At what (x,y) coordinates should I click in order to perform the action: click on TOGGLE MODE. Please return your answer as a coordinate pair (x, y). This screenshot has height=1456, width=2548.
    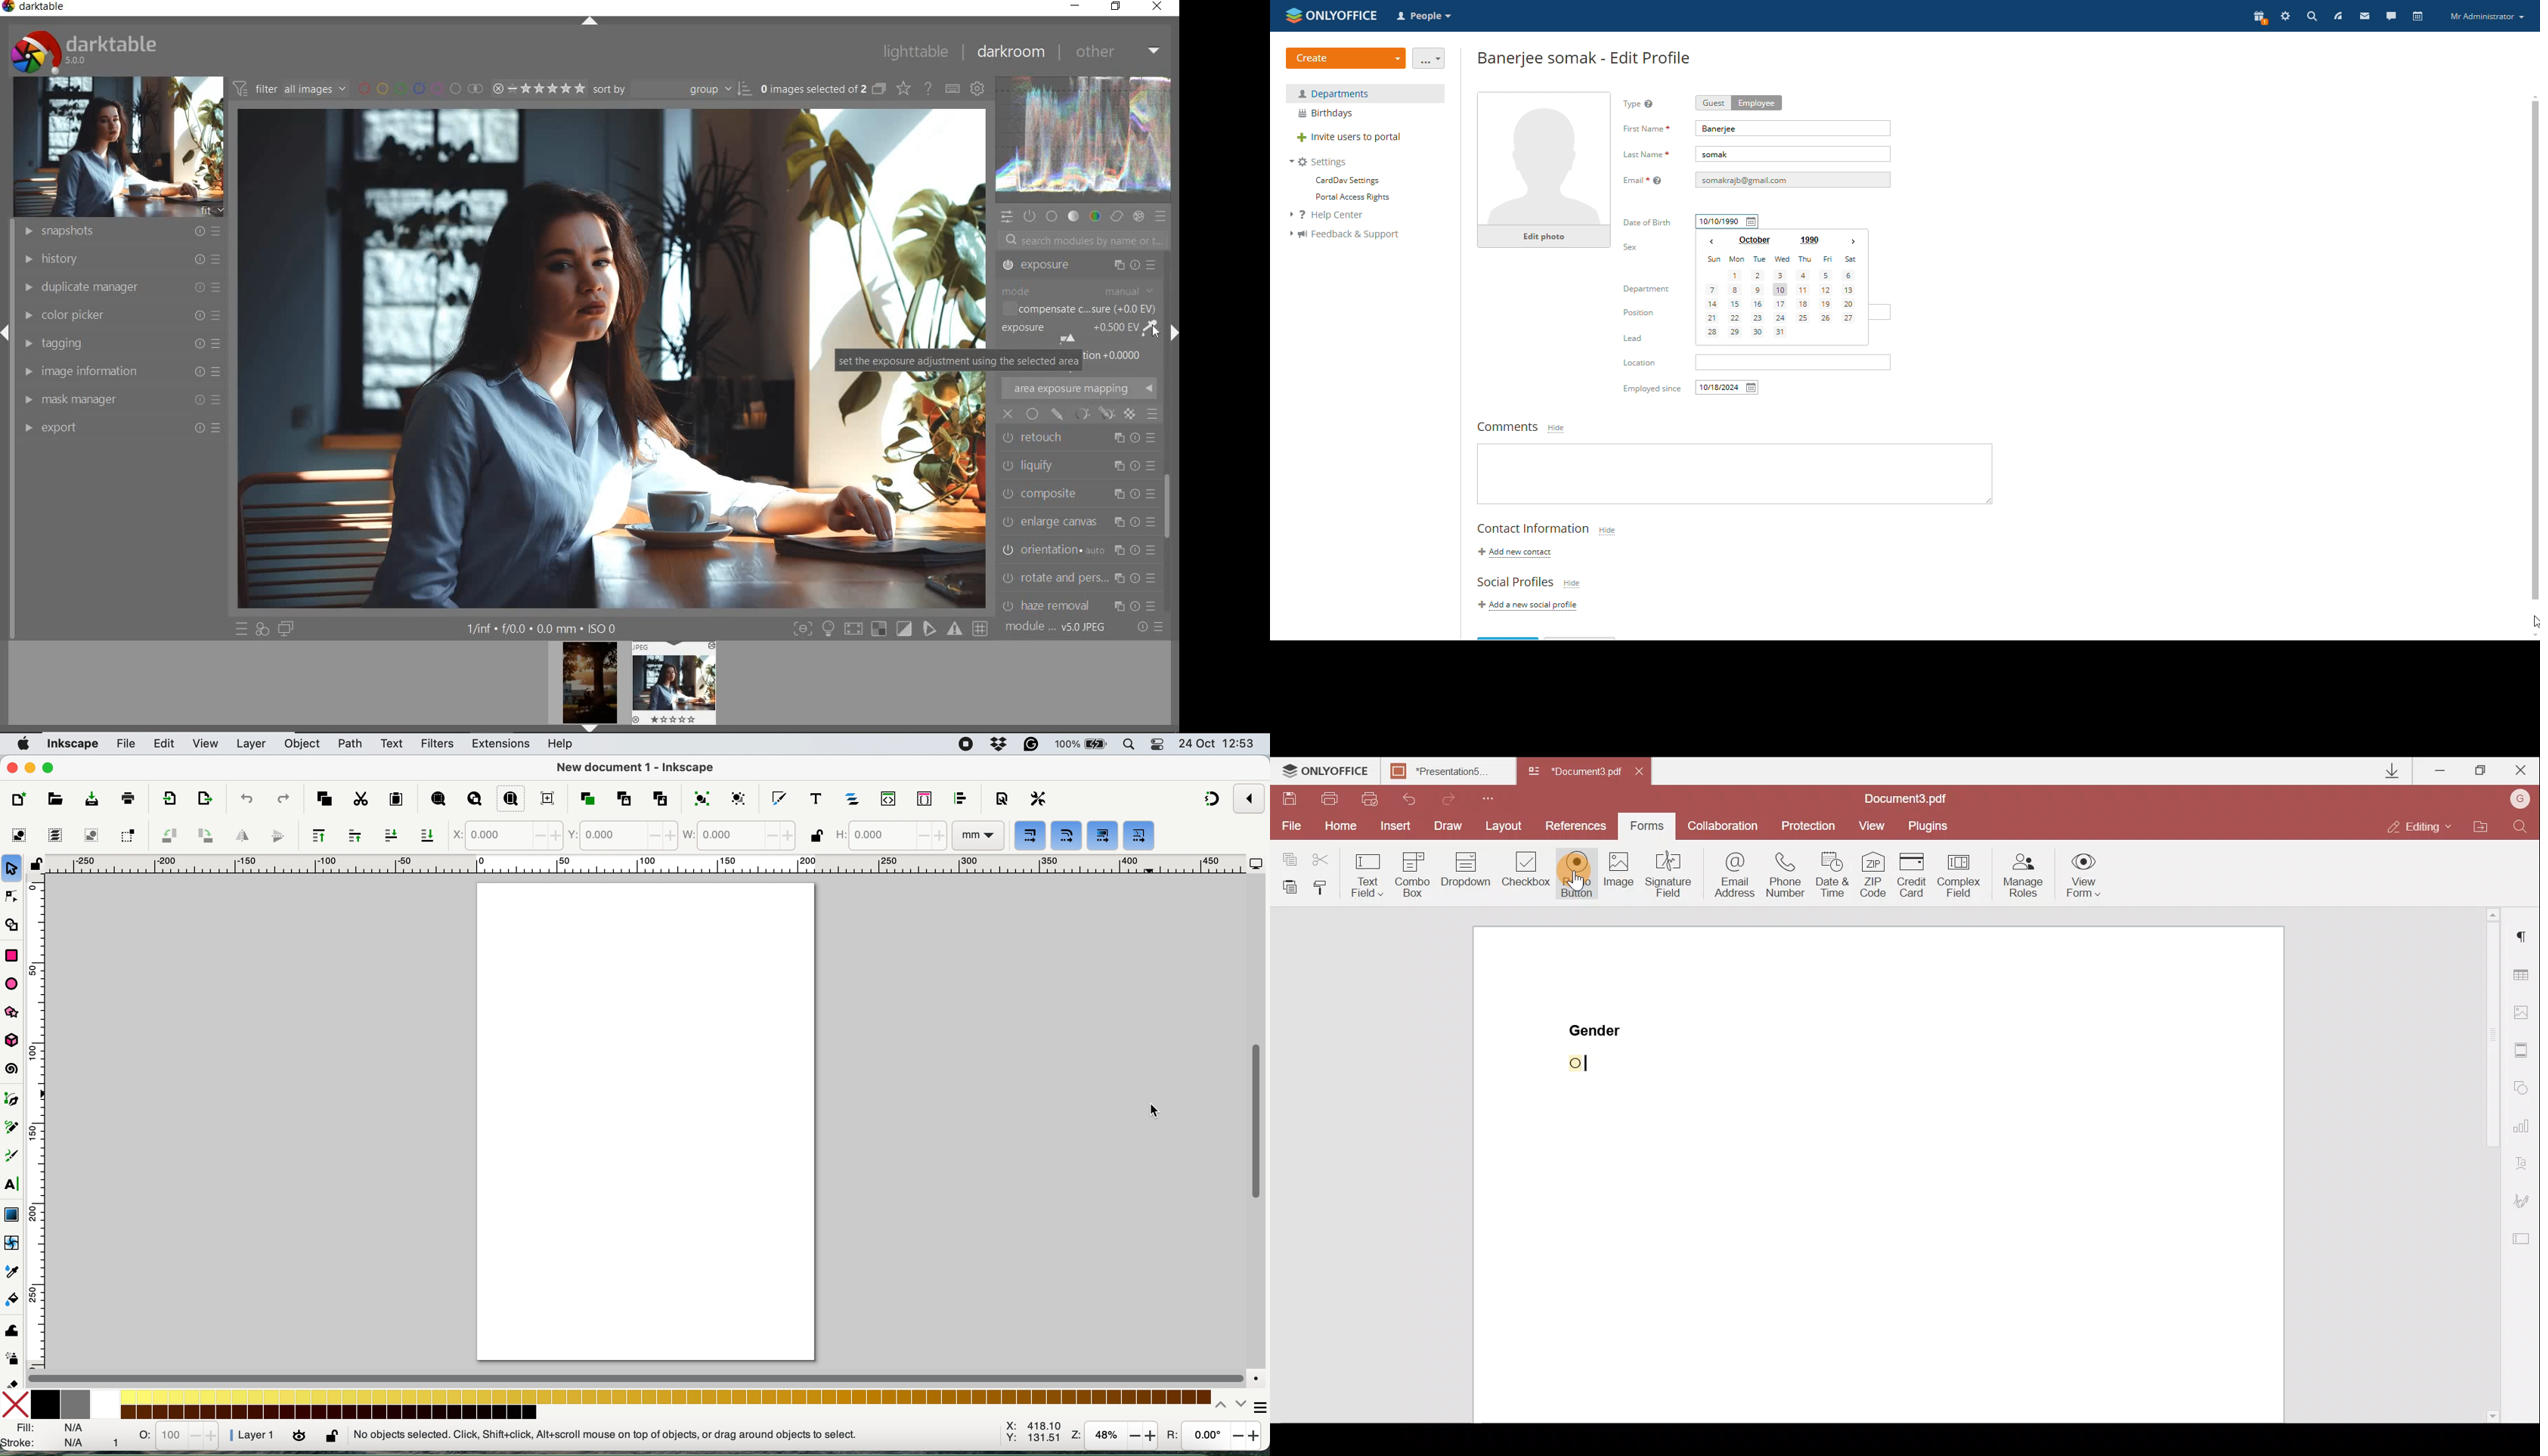
    Looking at the image, I should click on (891, 629).